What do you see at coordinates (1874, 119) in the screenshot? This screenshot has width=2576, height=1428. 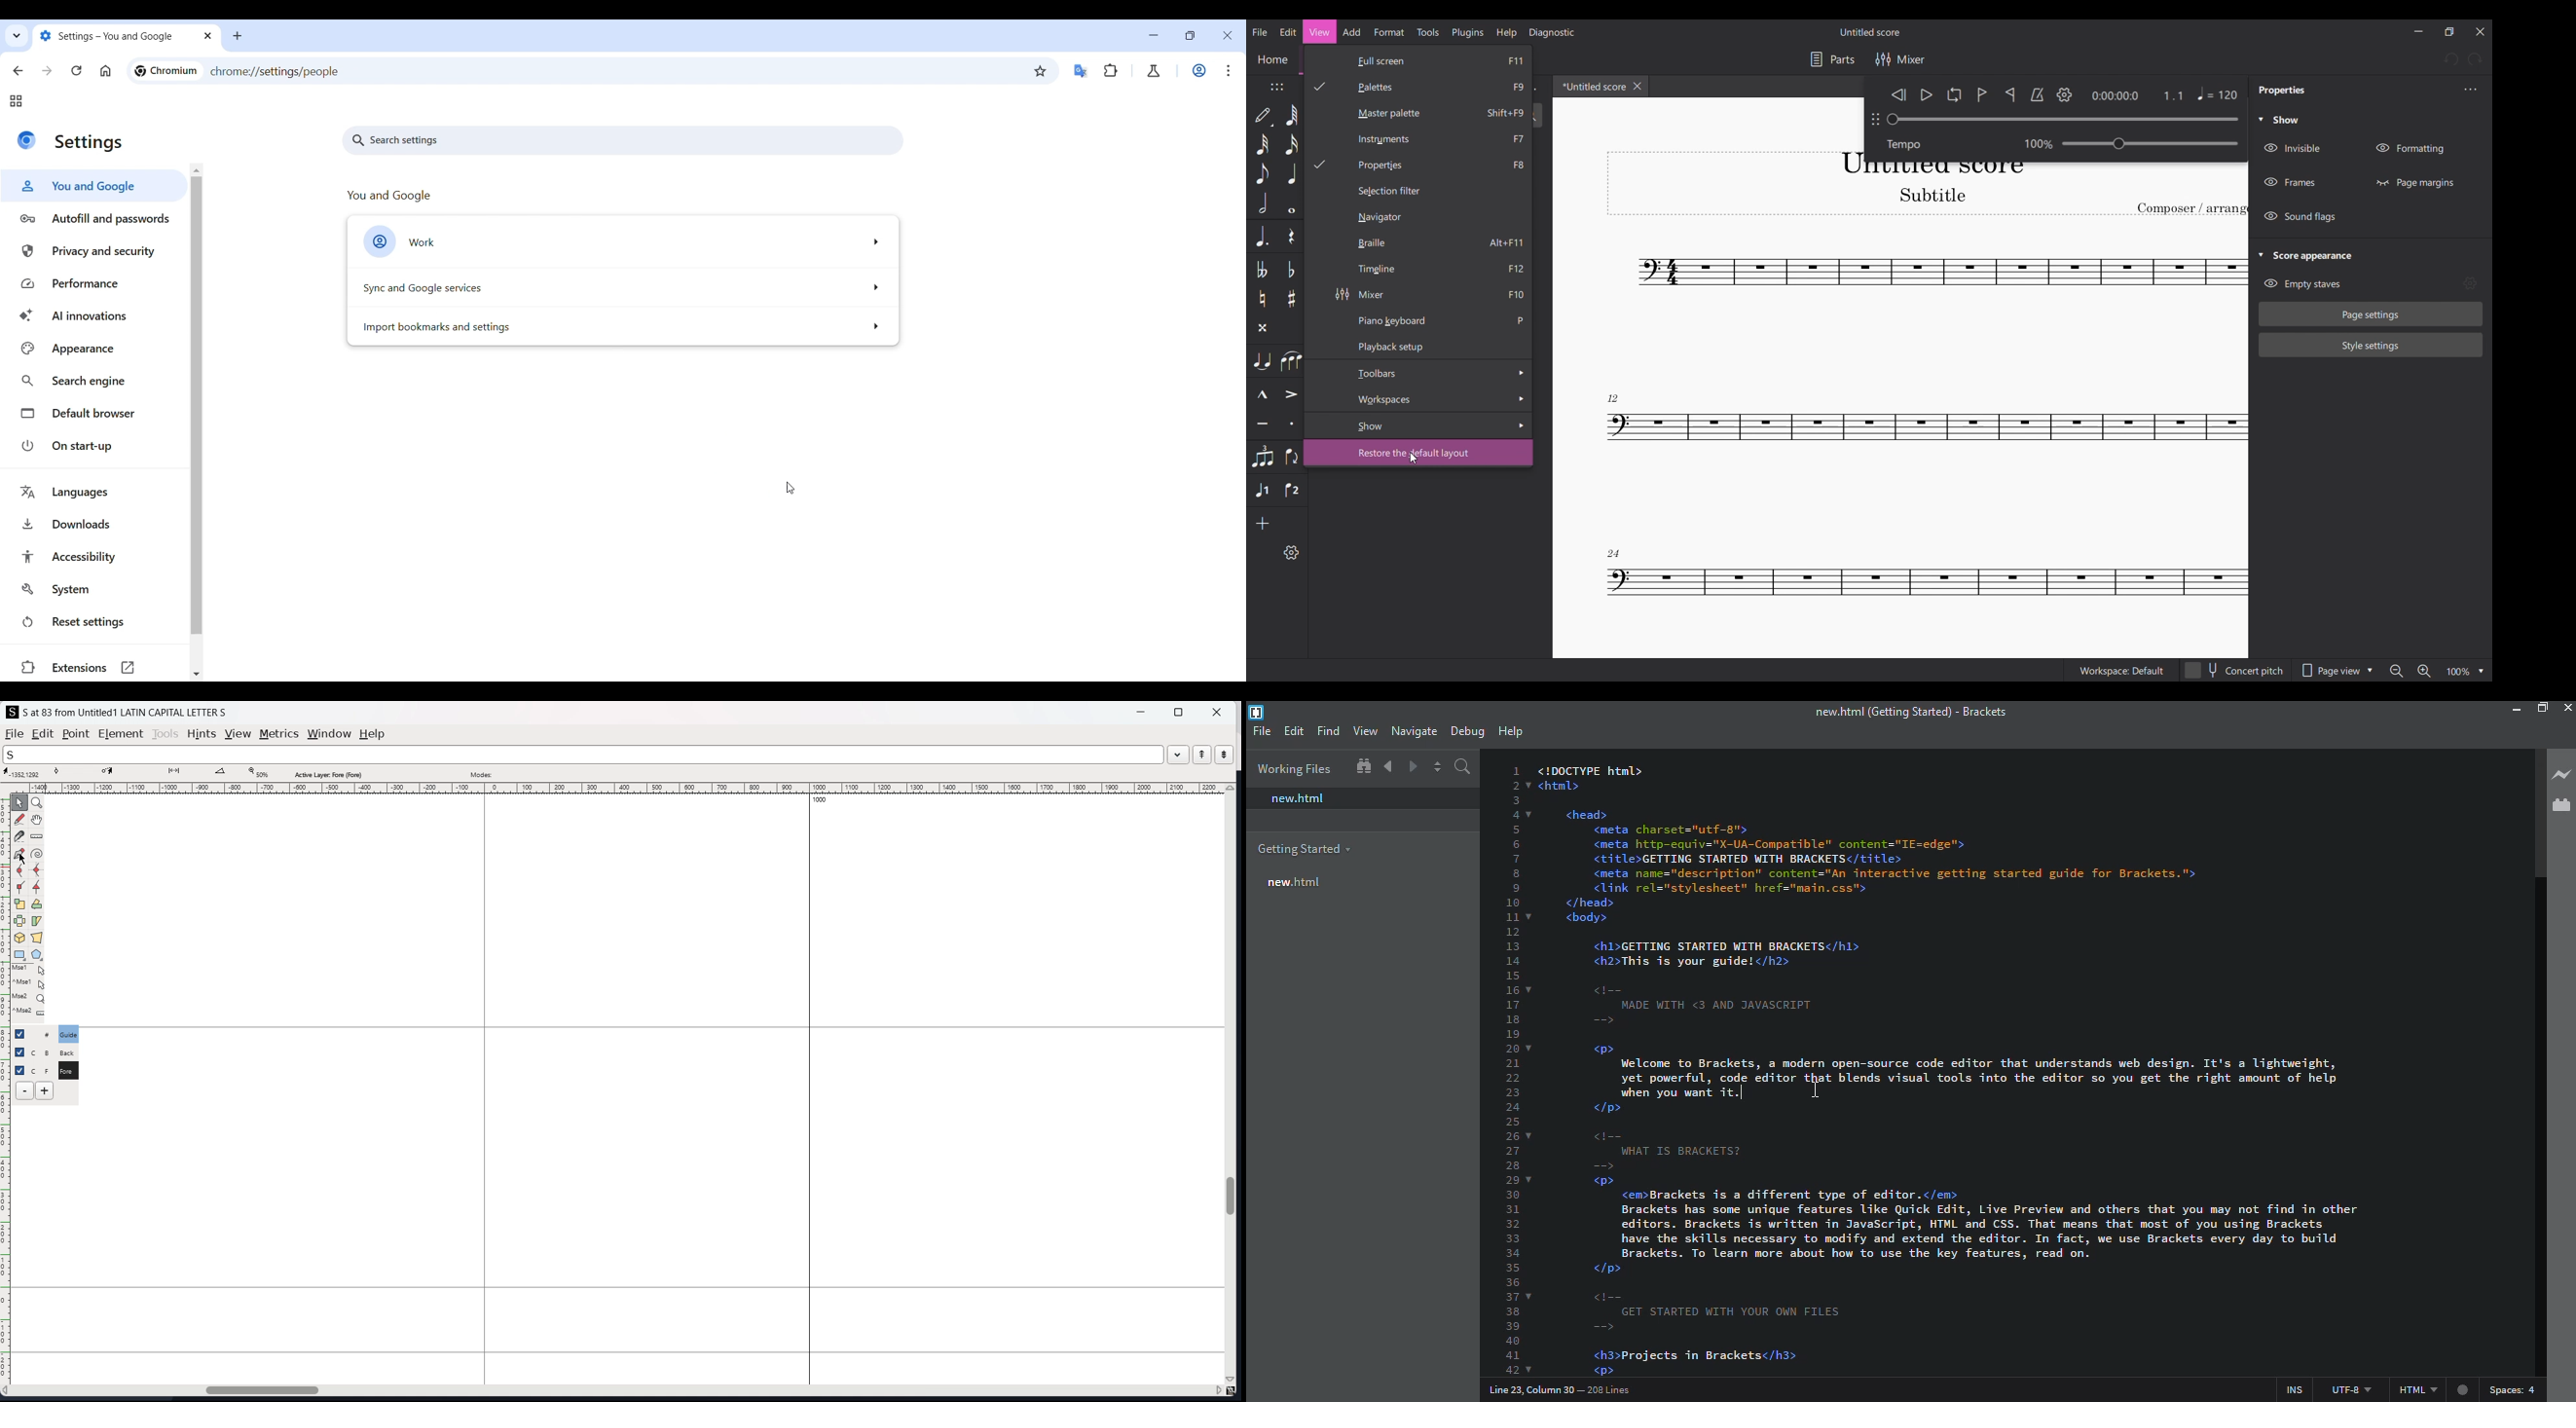 I see `Change position` at bounding box center [1874, 119].